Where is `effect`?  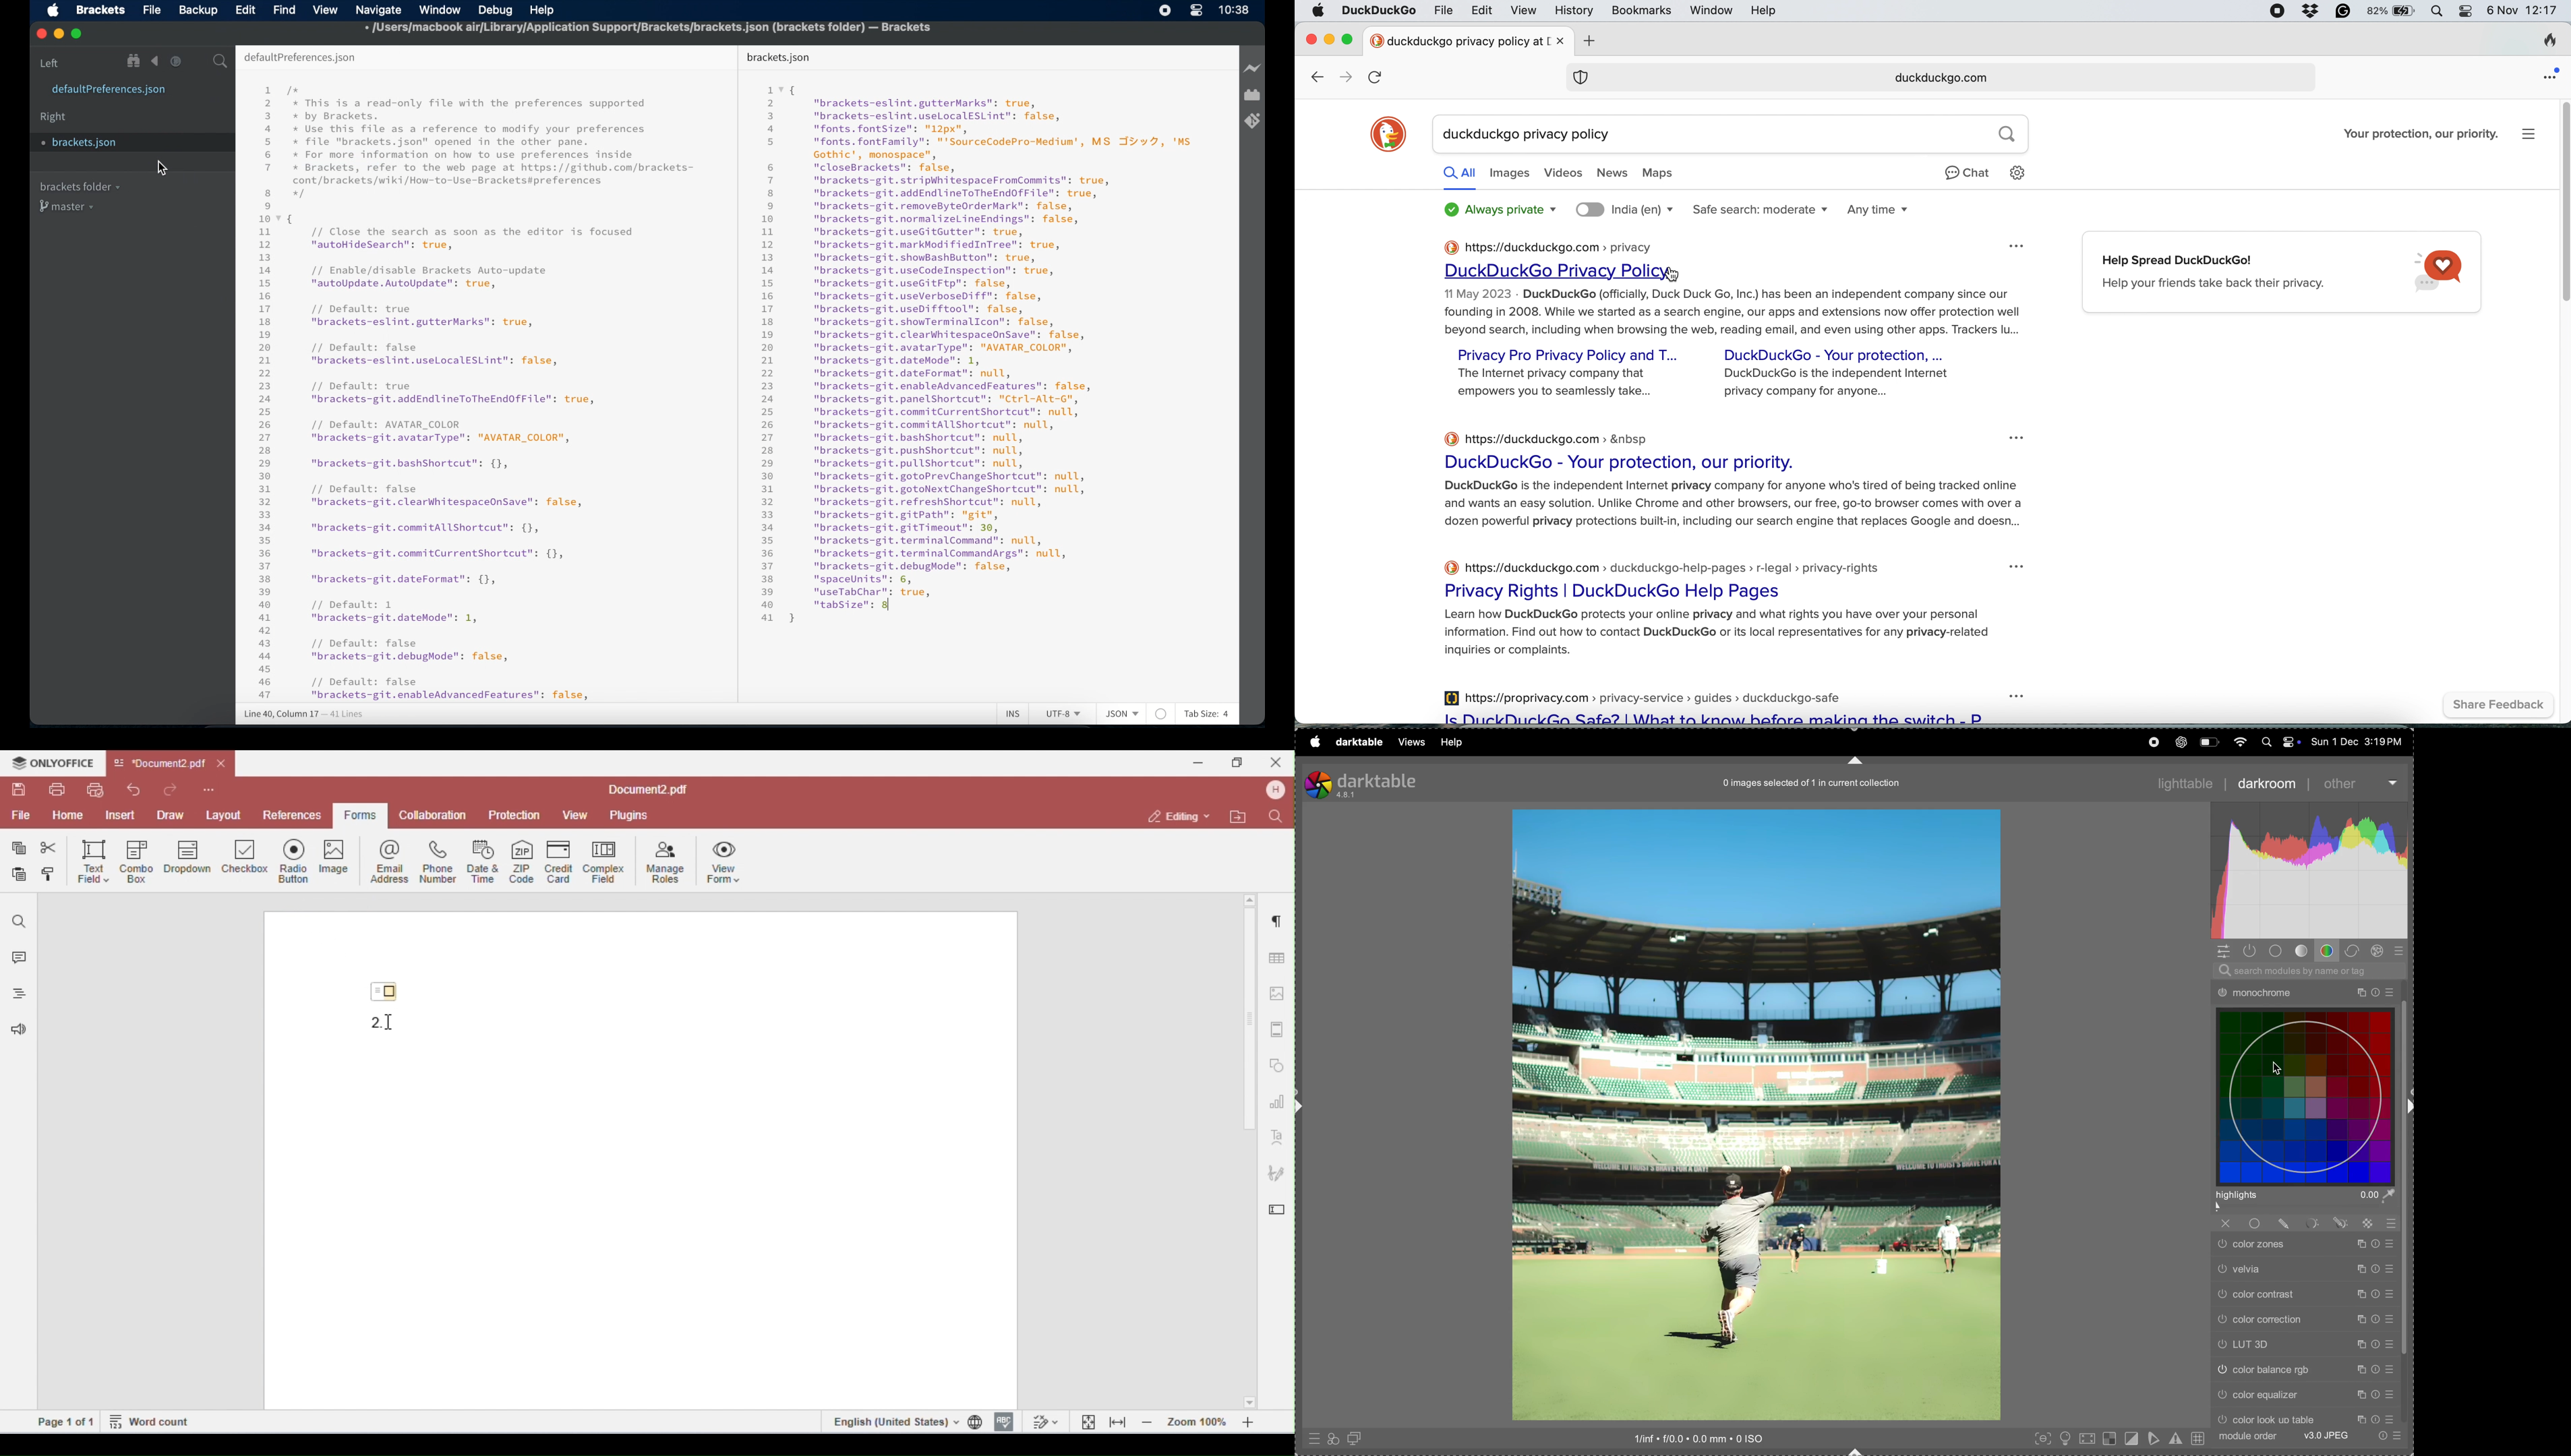
effect is located at coordinates (2378, 951).